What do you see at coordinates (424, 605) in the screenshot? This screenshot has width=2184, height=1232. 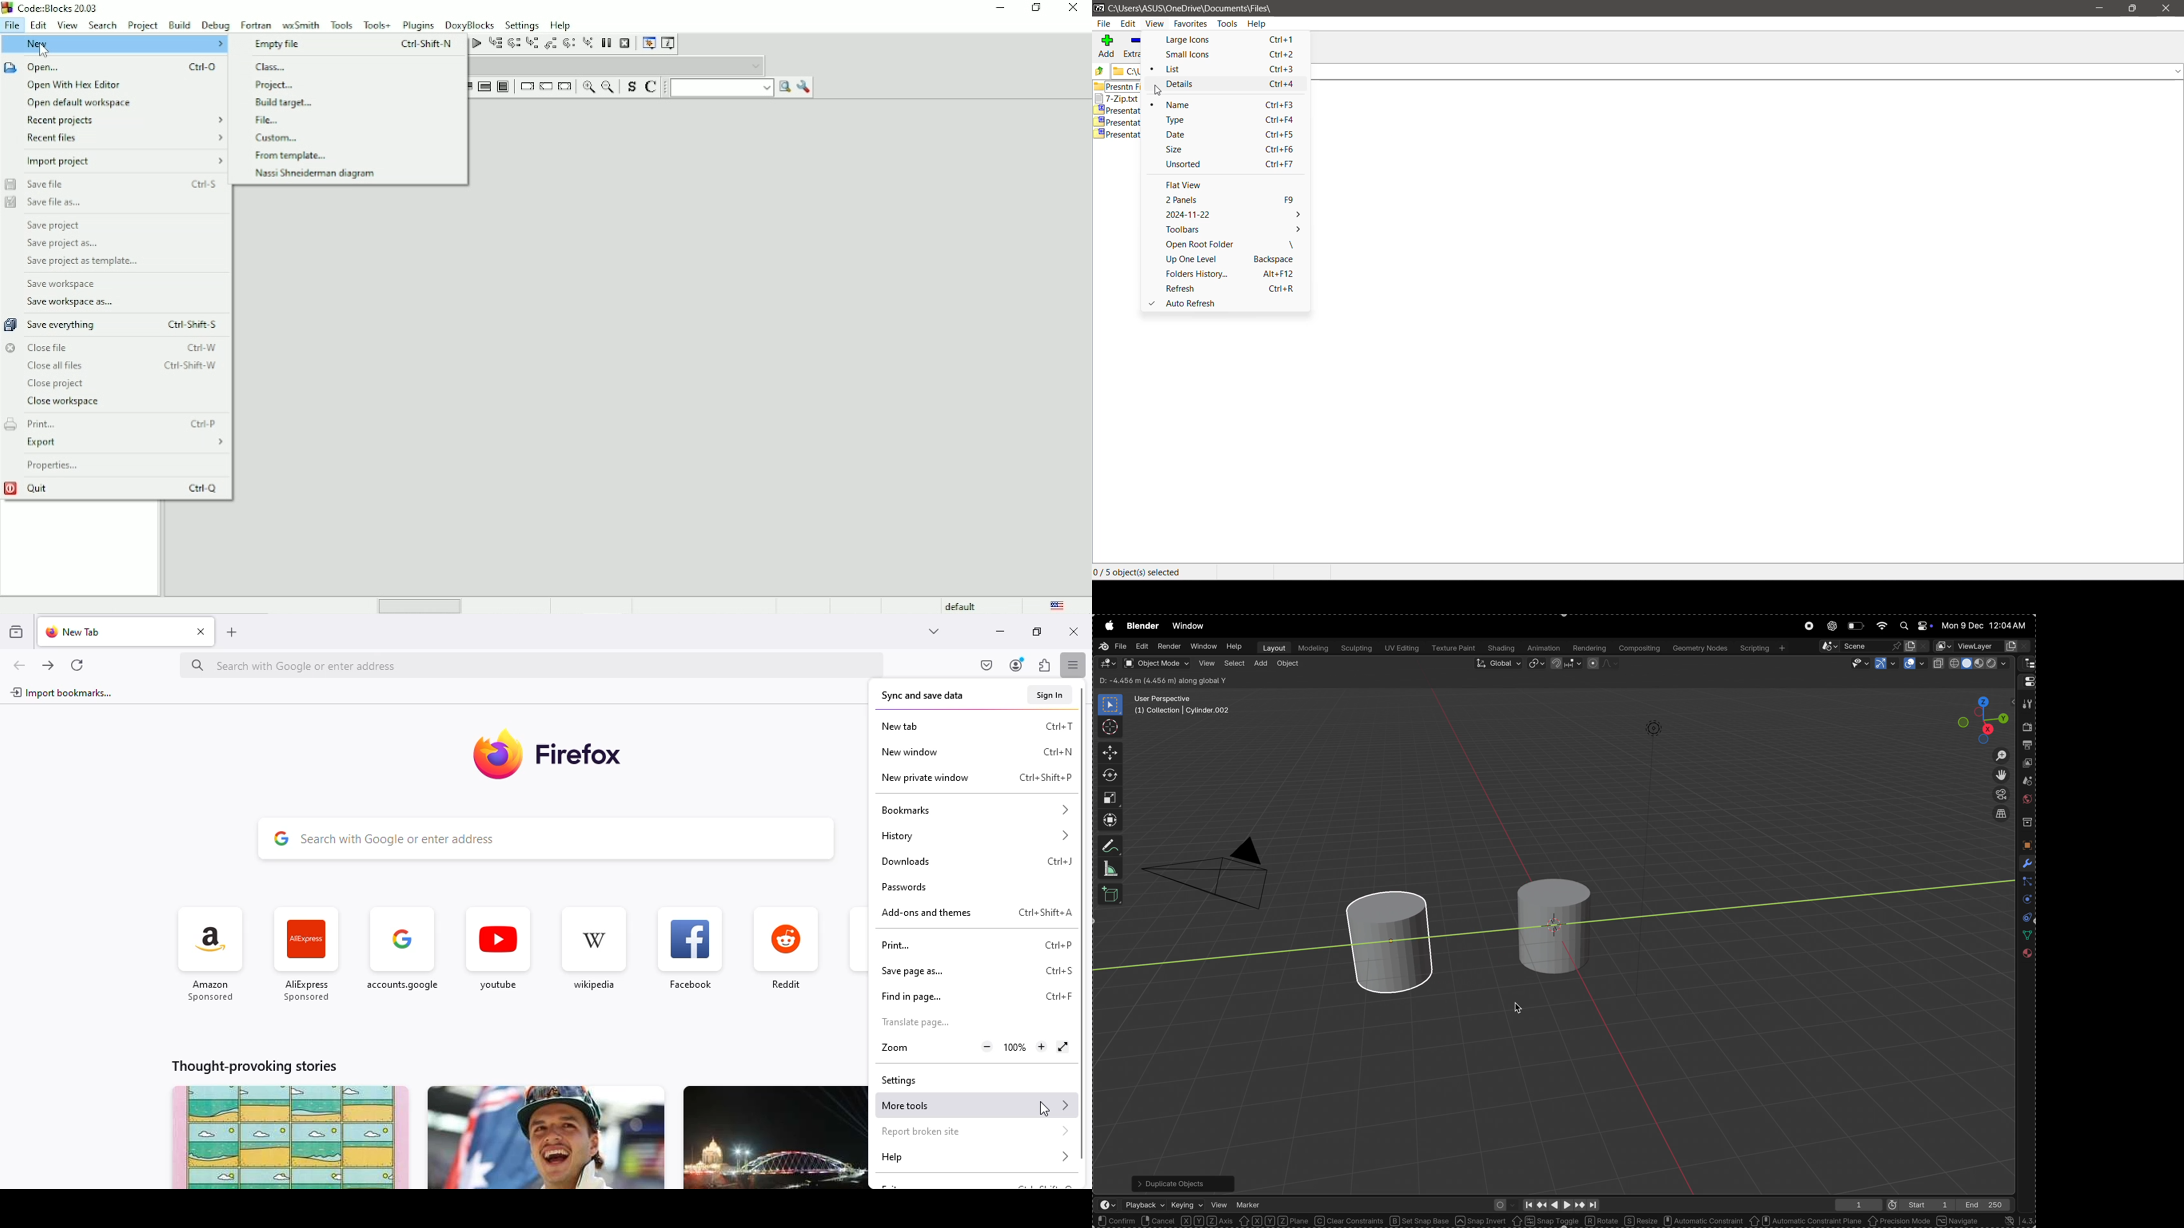 I see `horizontal scroll bar` at bounding box center [424, 605].